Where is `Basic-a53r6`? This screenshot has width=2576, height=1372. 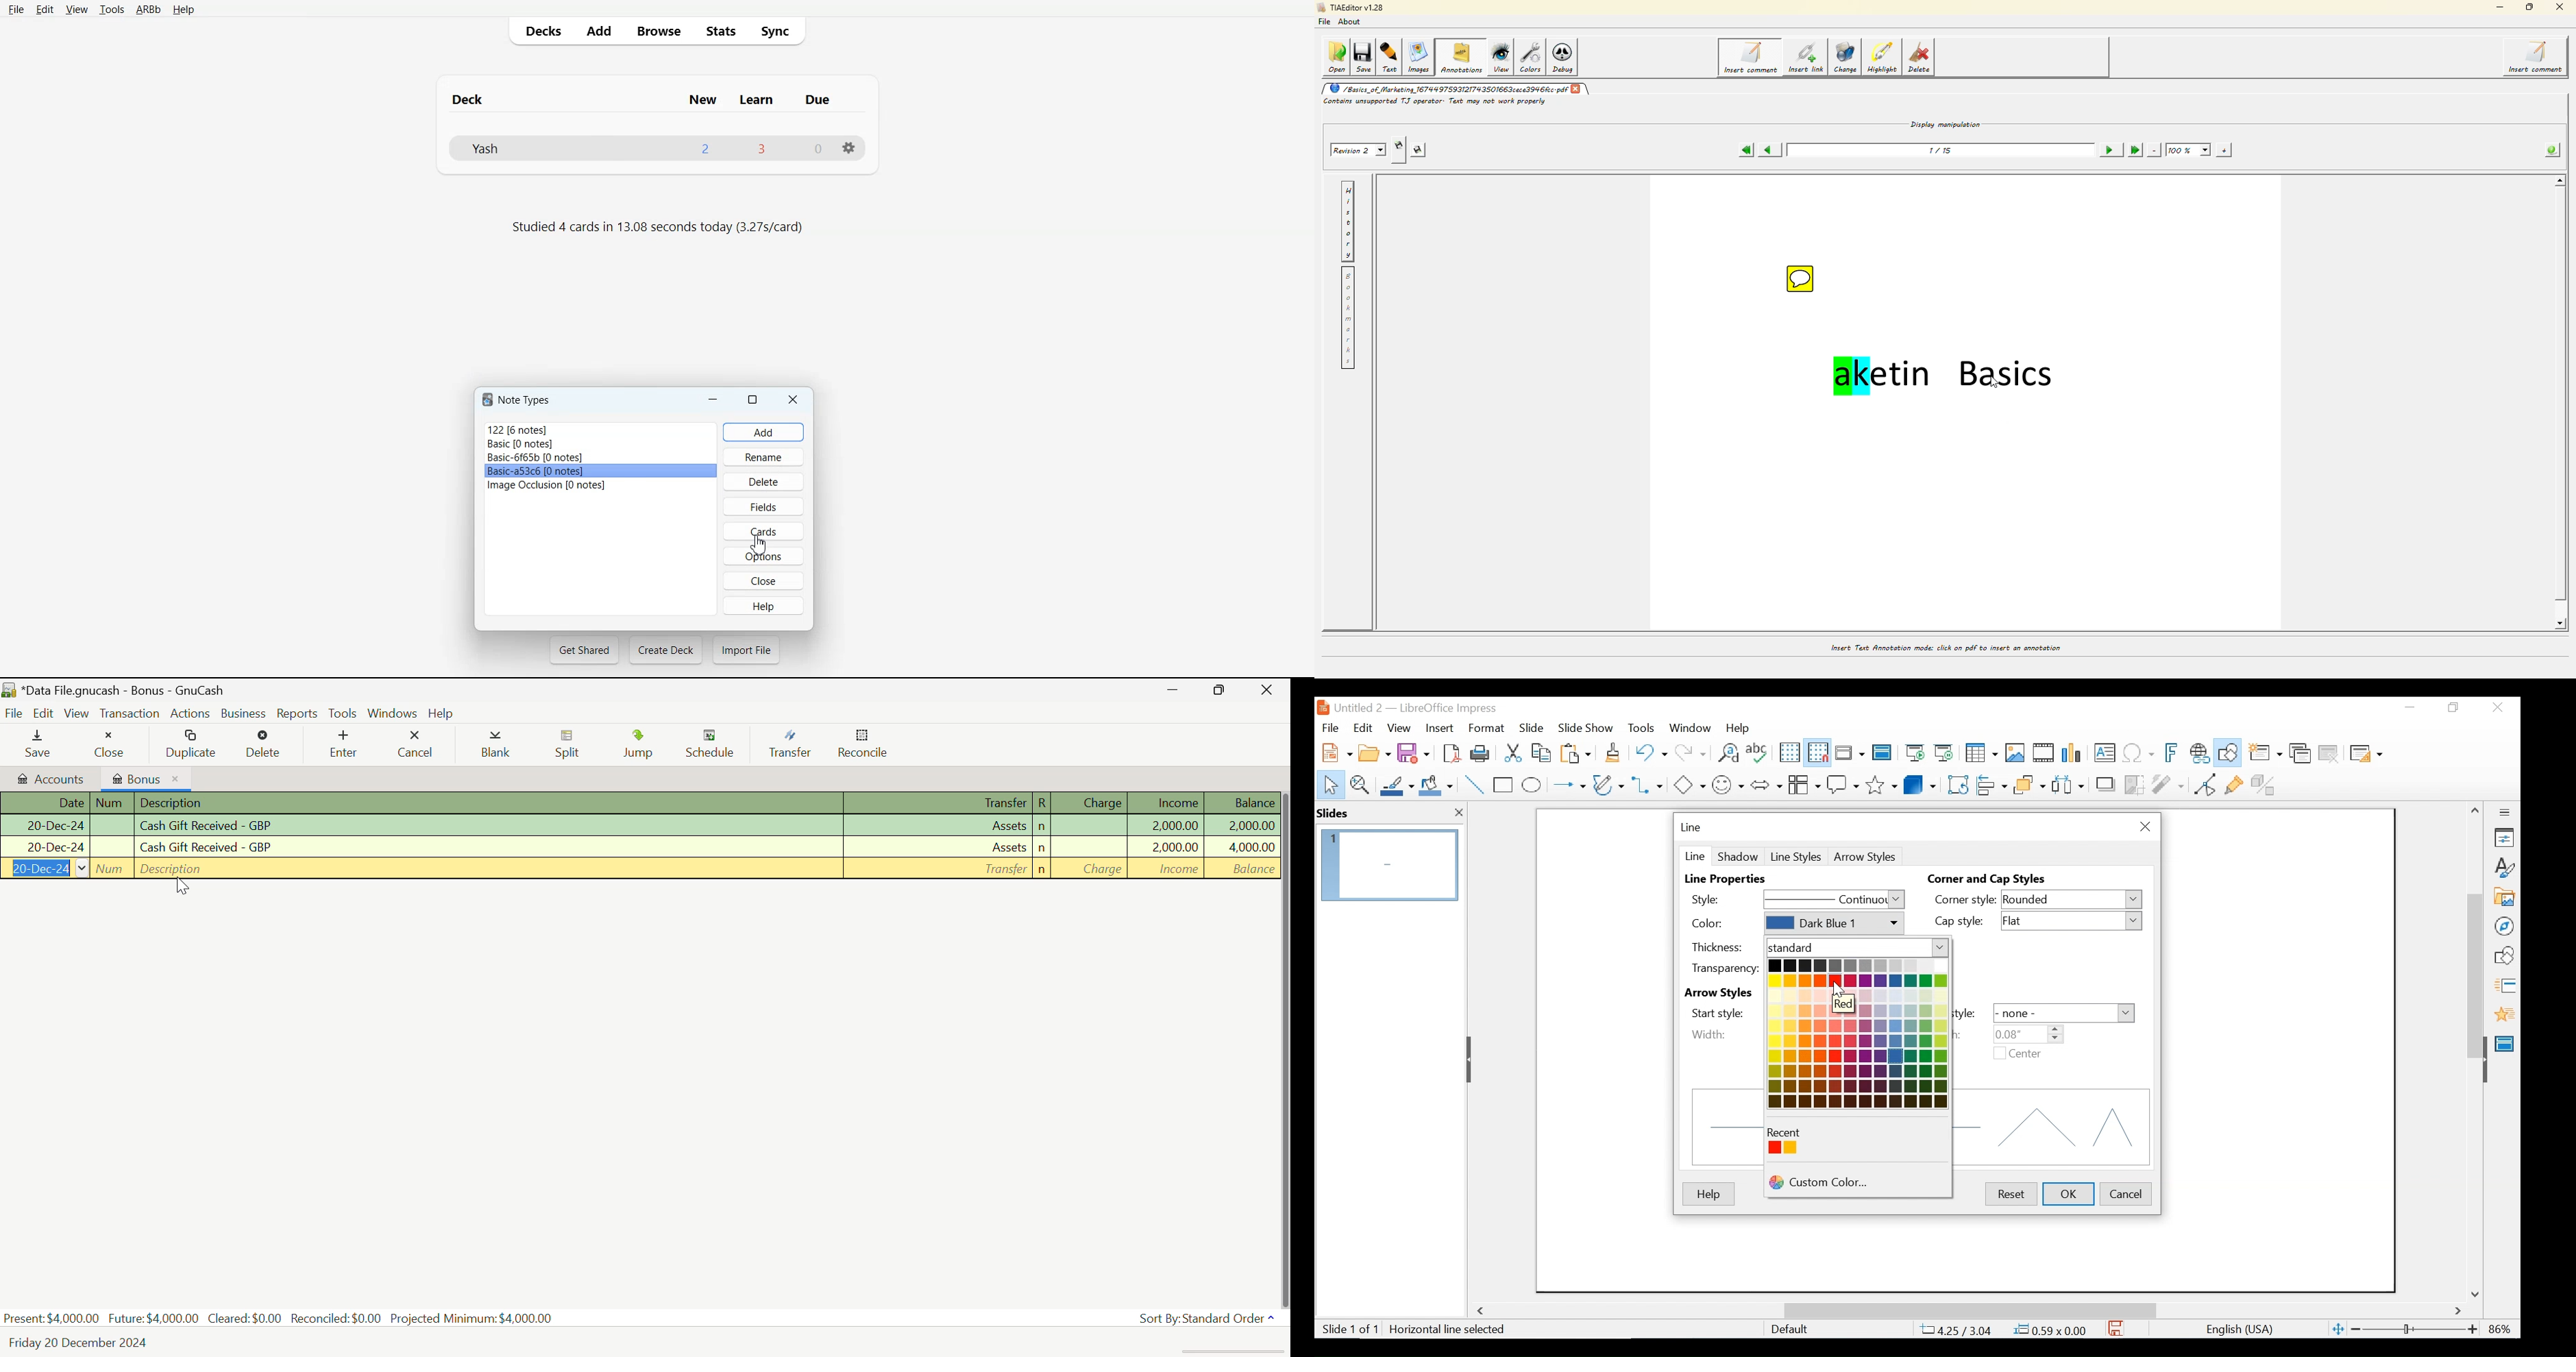 Basic-a53r6 is located at coordinates (601, 472).